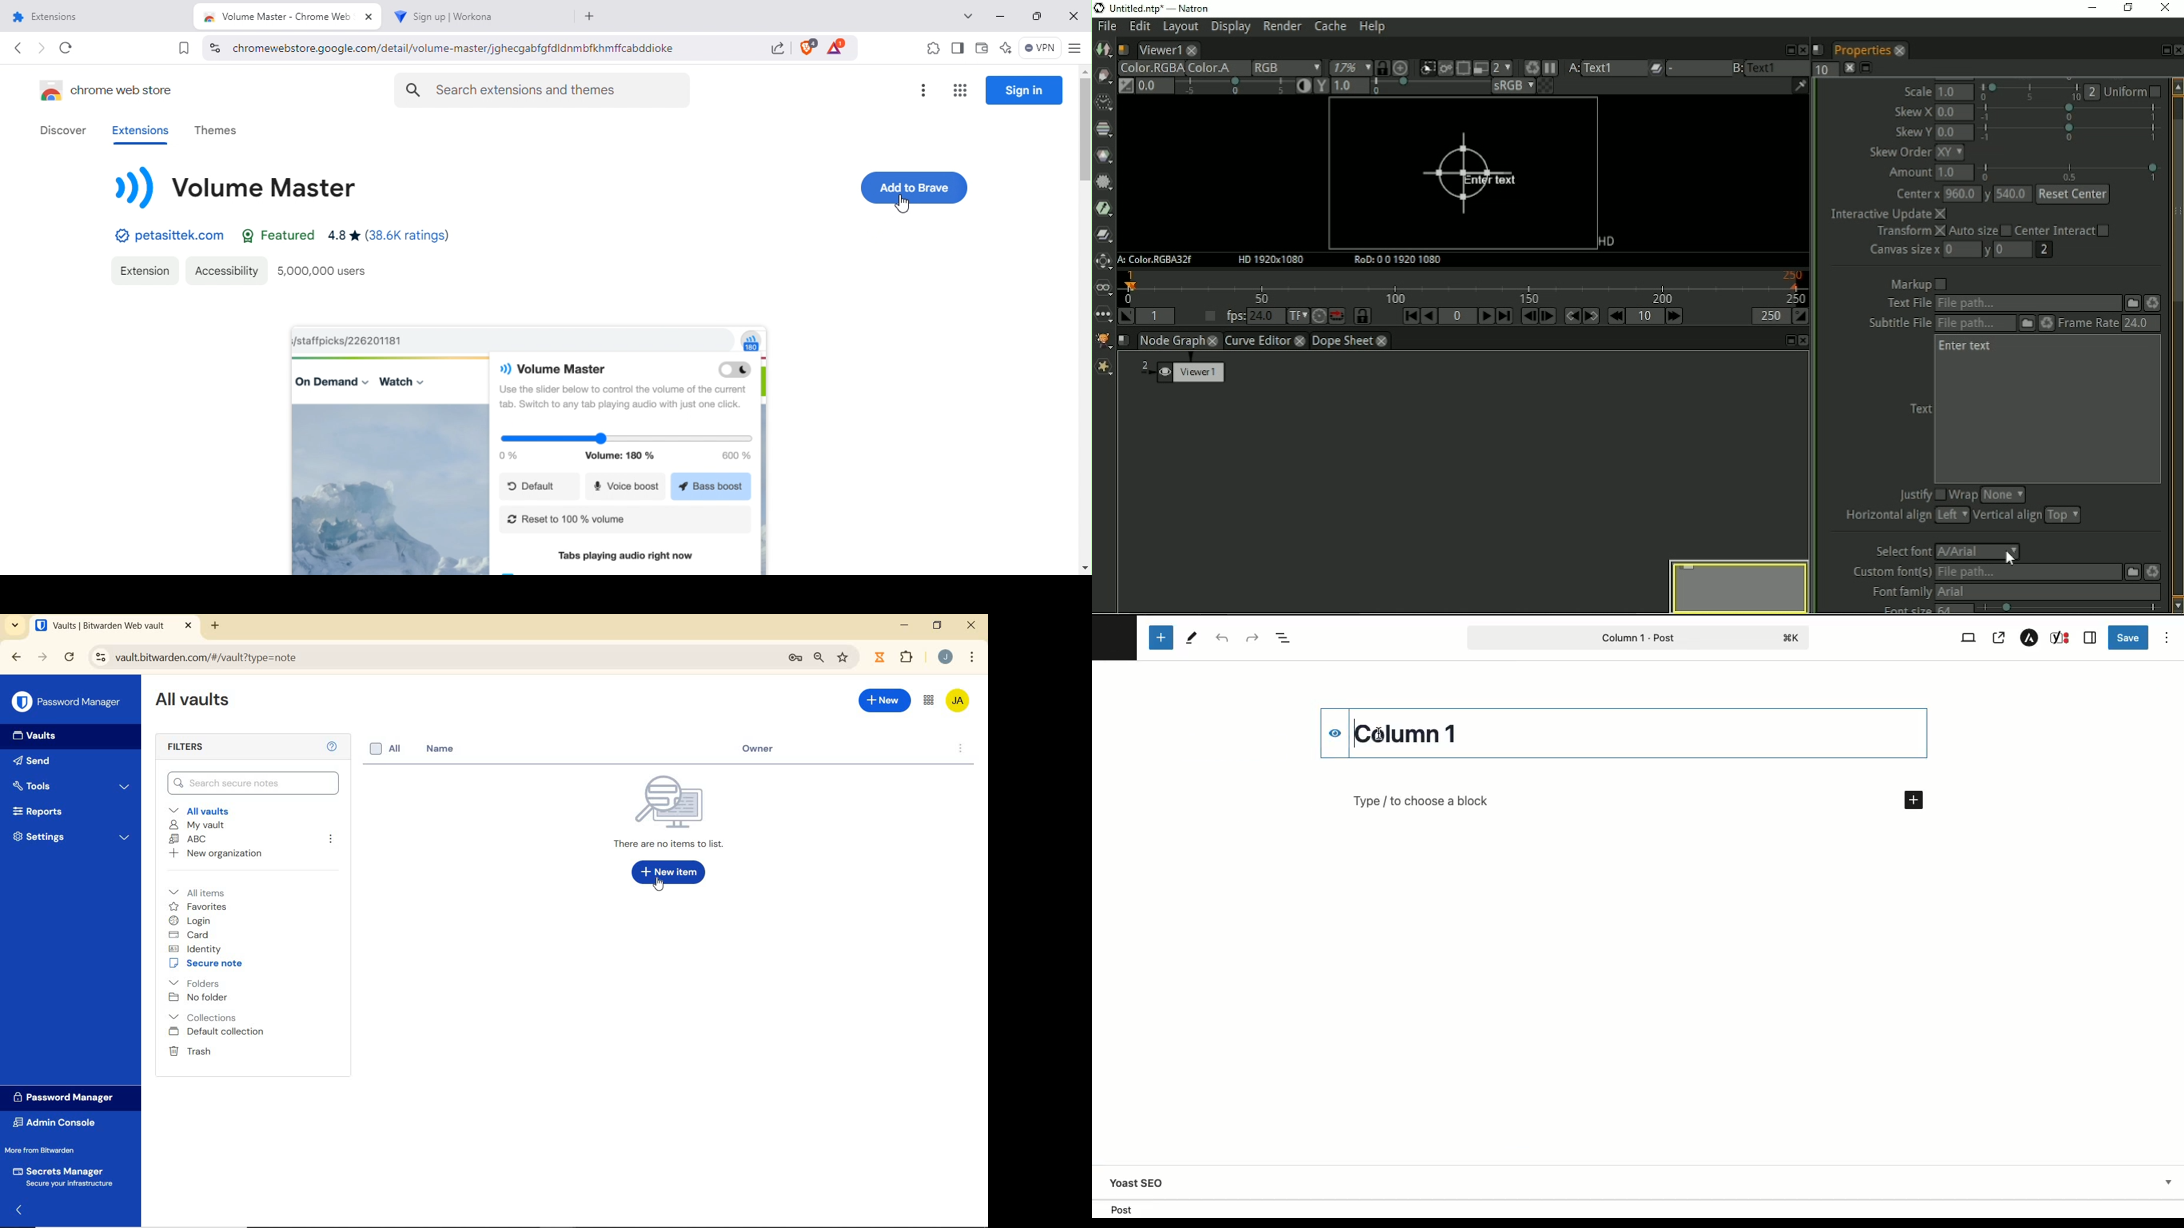  Describe the element at coordinates (42, 657) in the screenshot. I see `forward` at that location.